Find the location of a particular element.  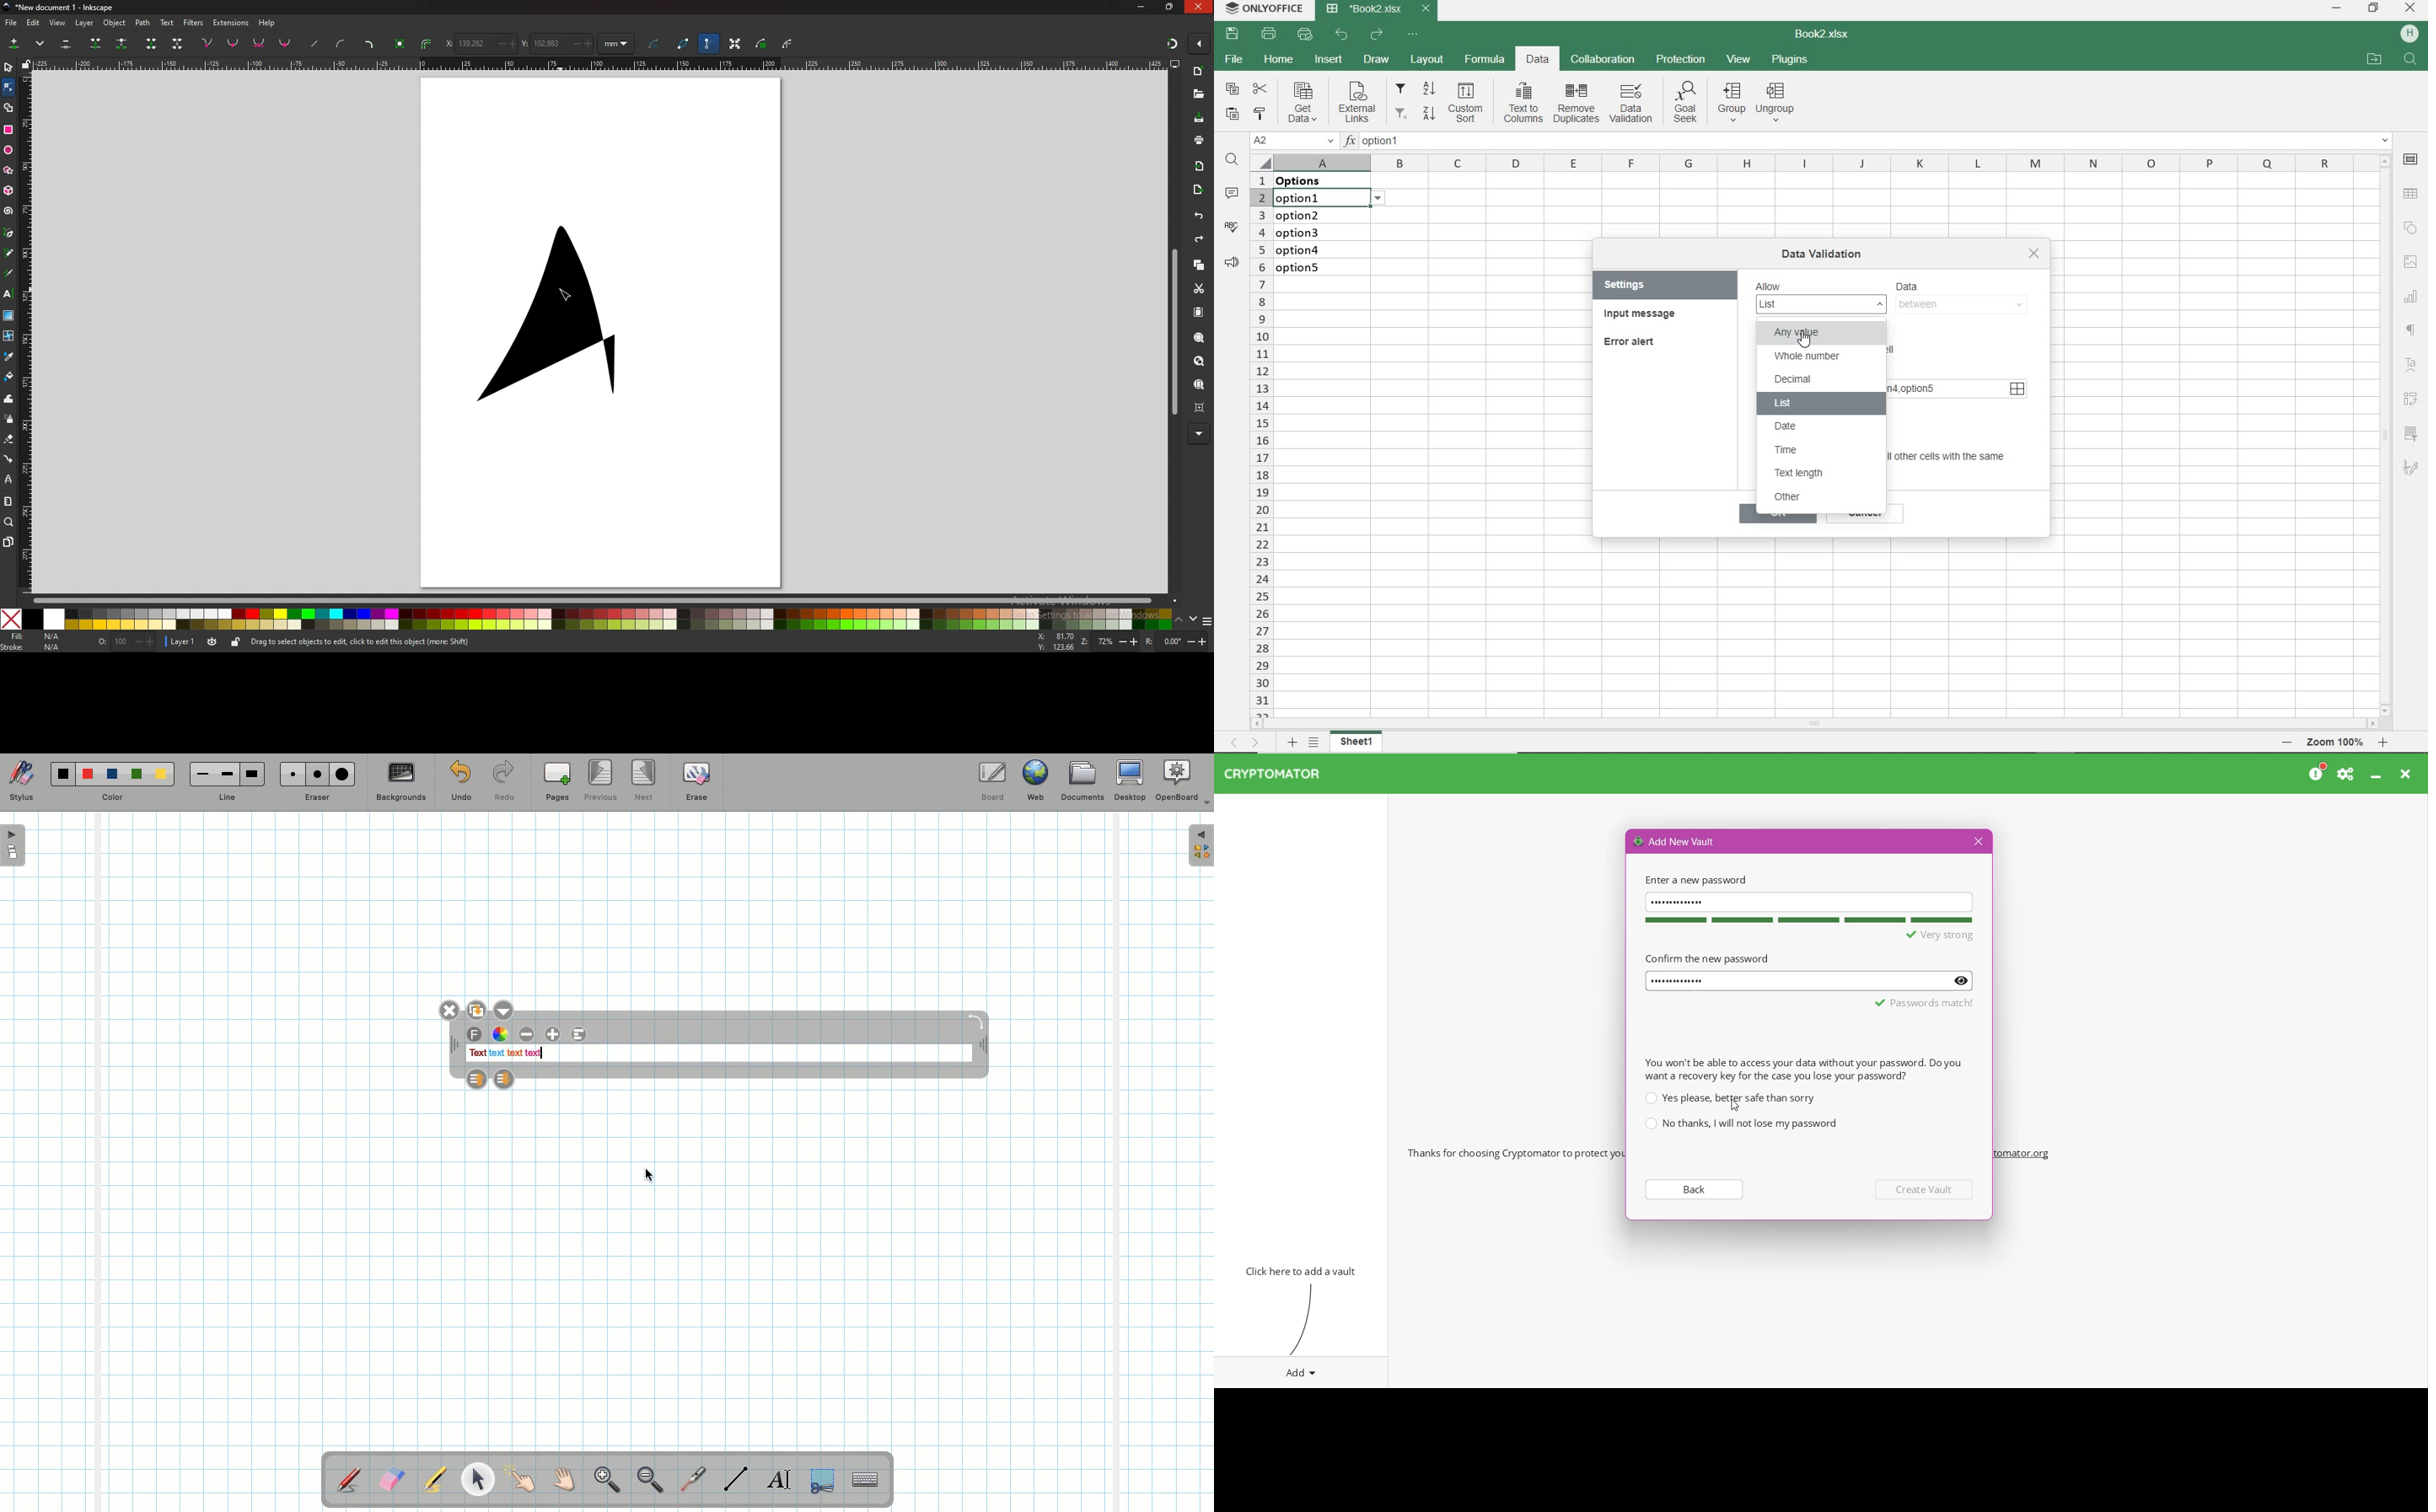

edit is located at coordinates (34, 23).